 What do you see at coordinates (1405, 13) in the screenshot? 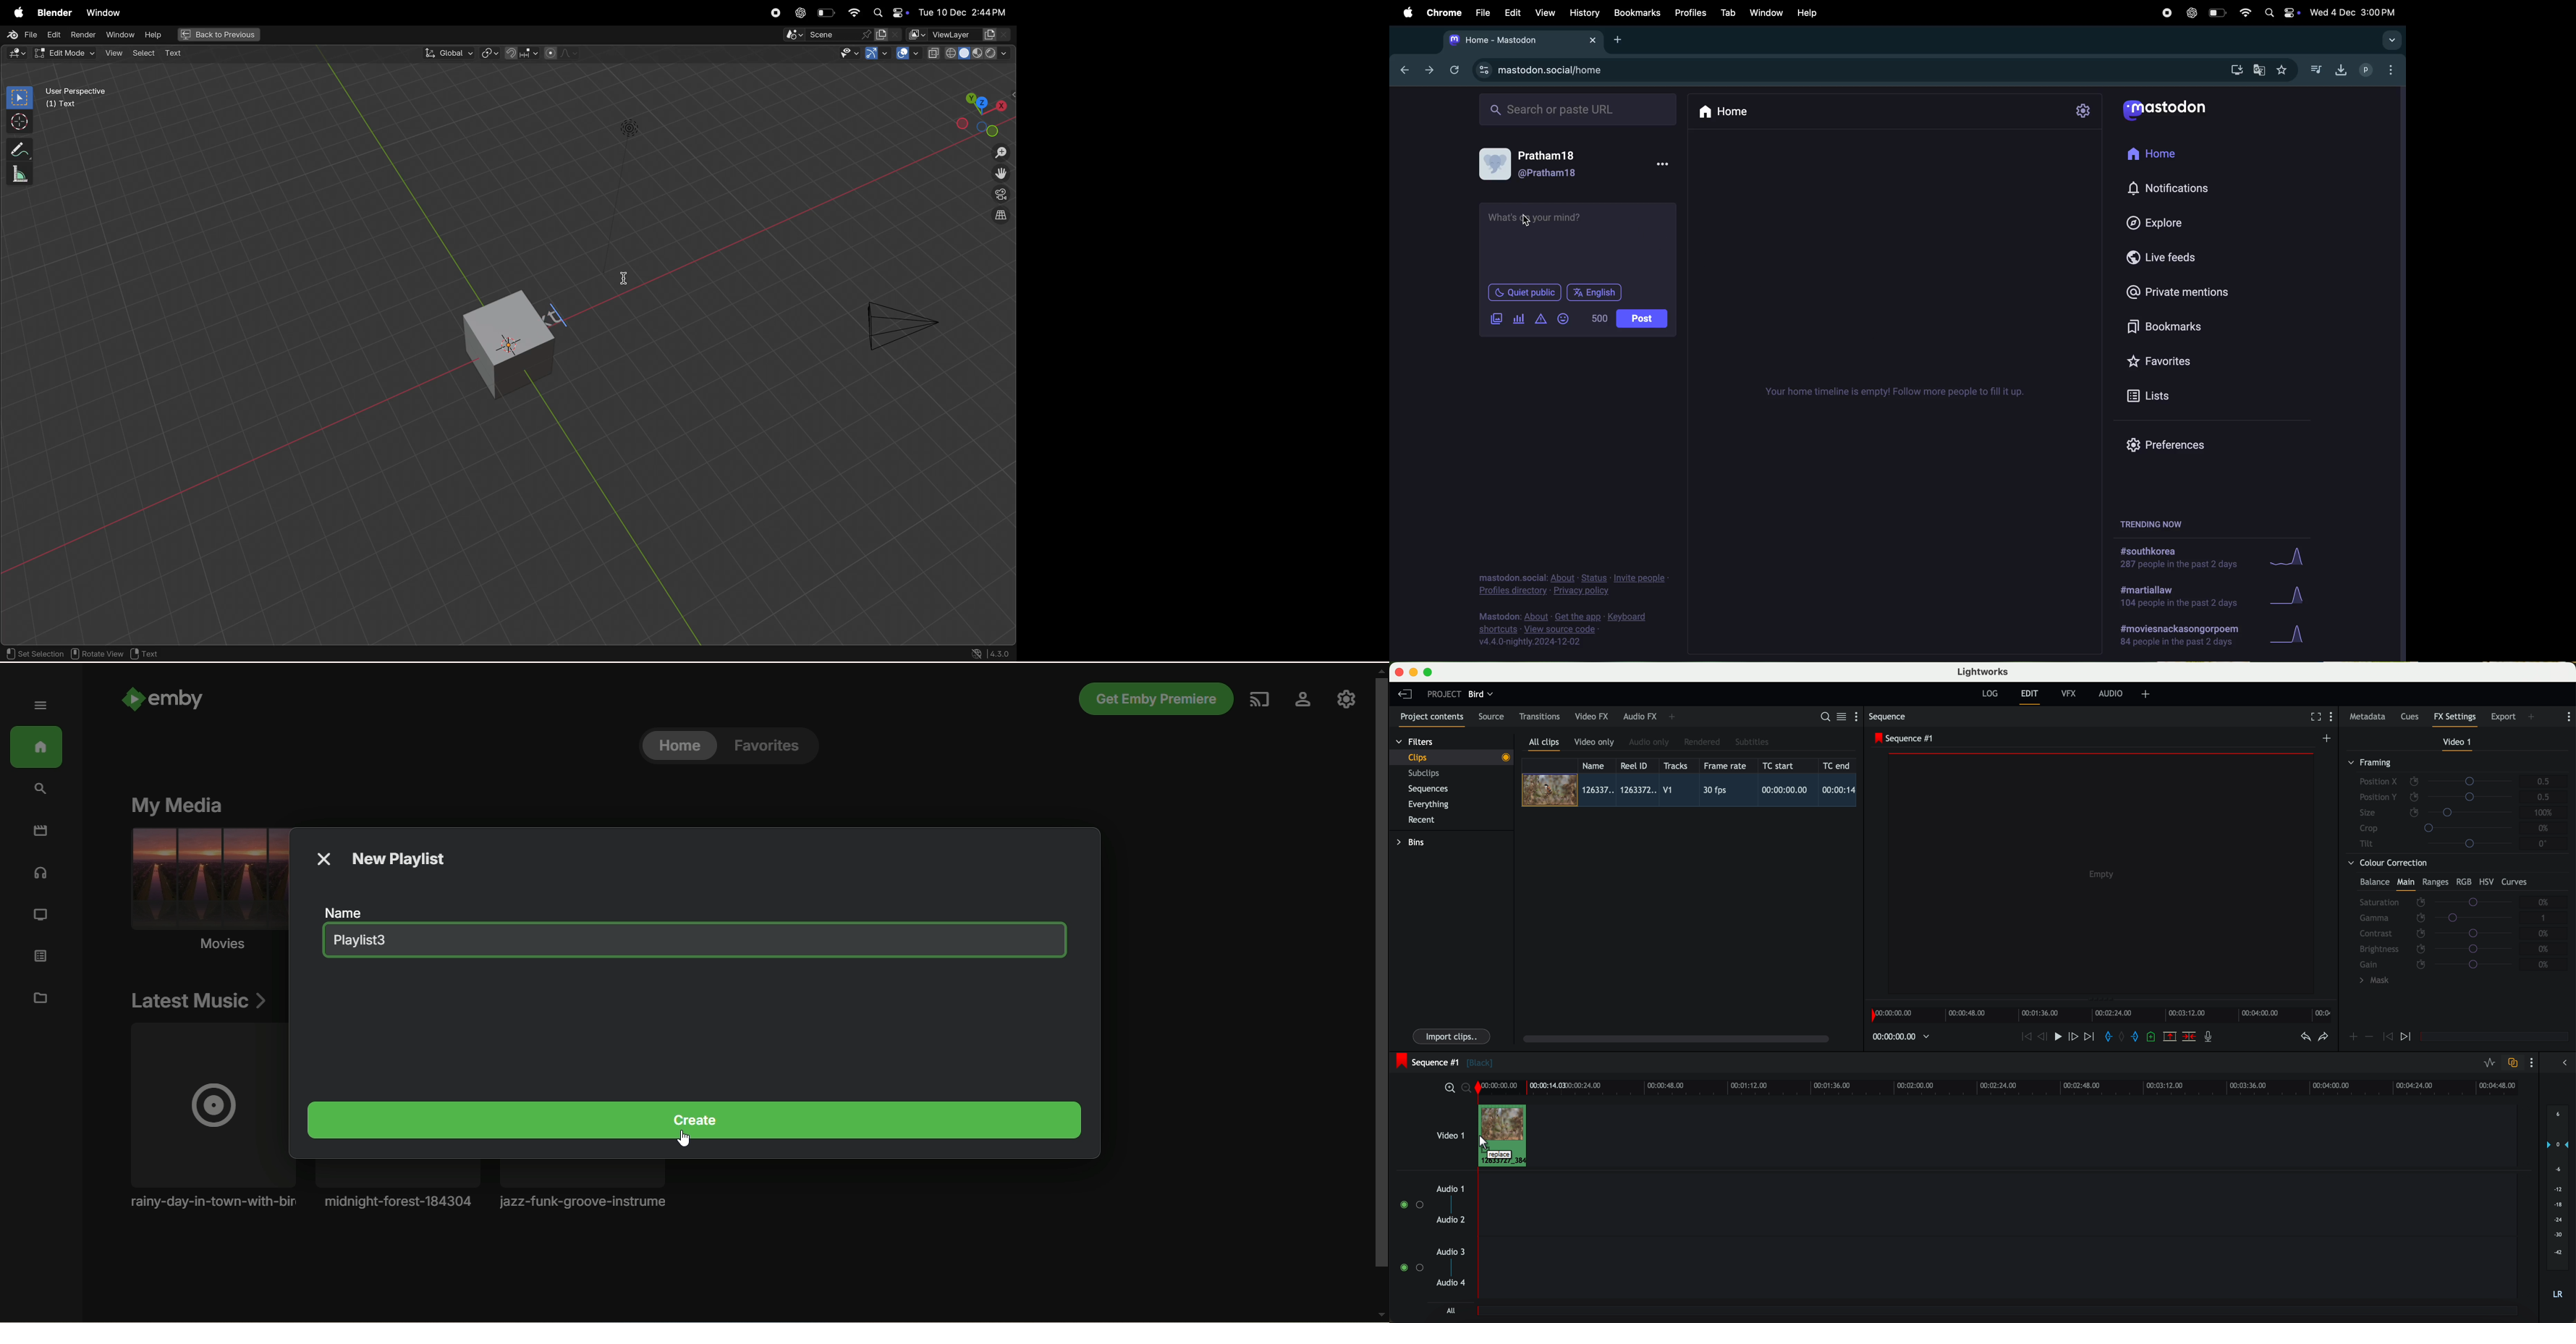
I see `apple menu` at bounding box center [1405, 13].